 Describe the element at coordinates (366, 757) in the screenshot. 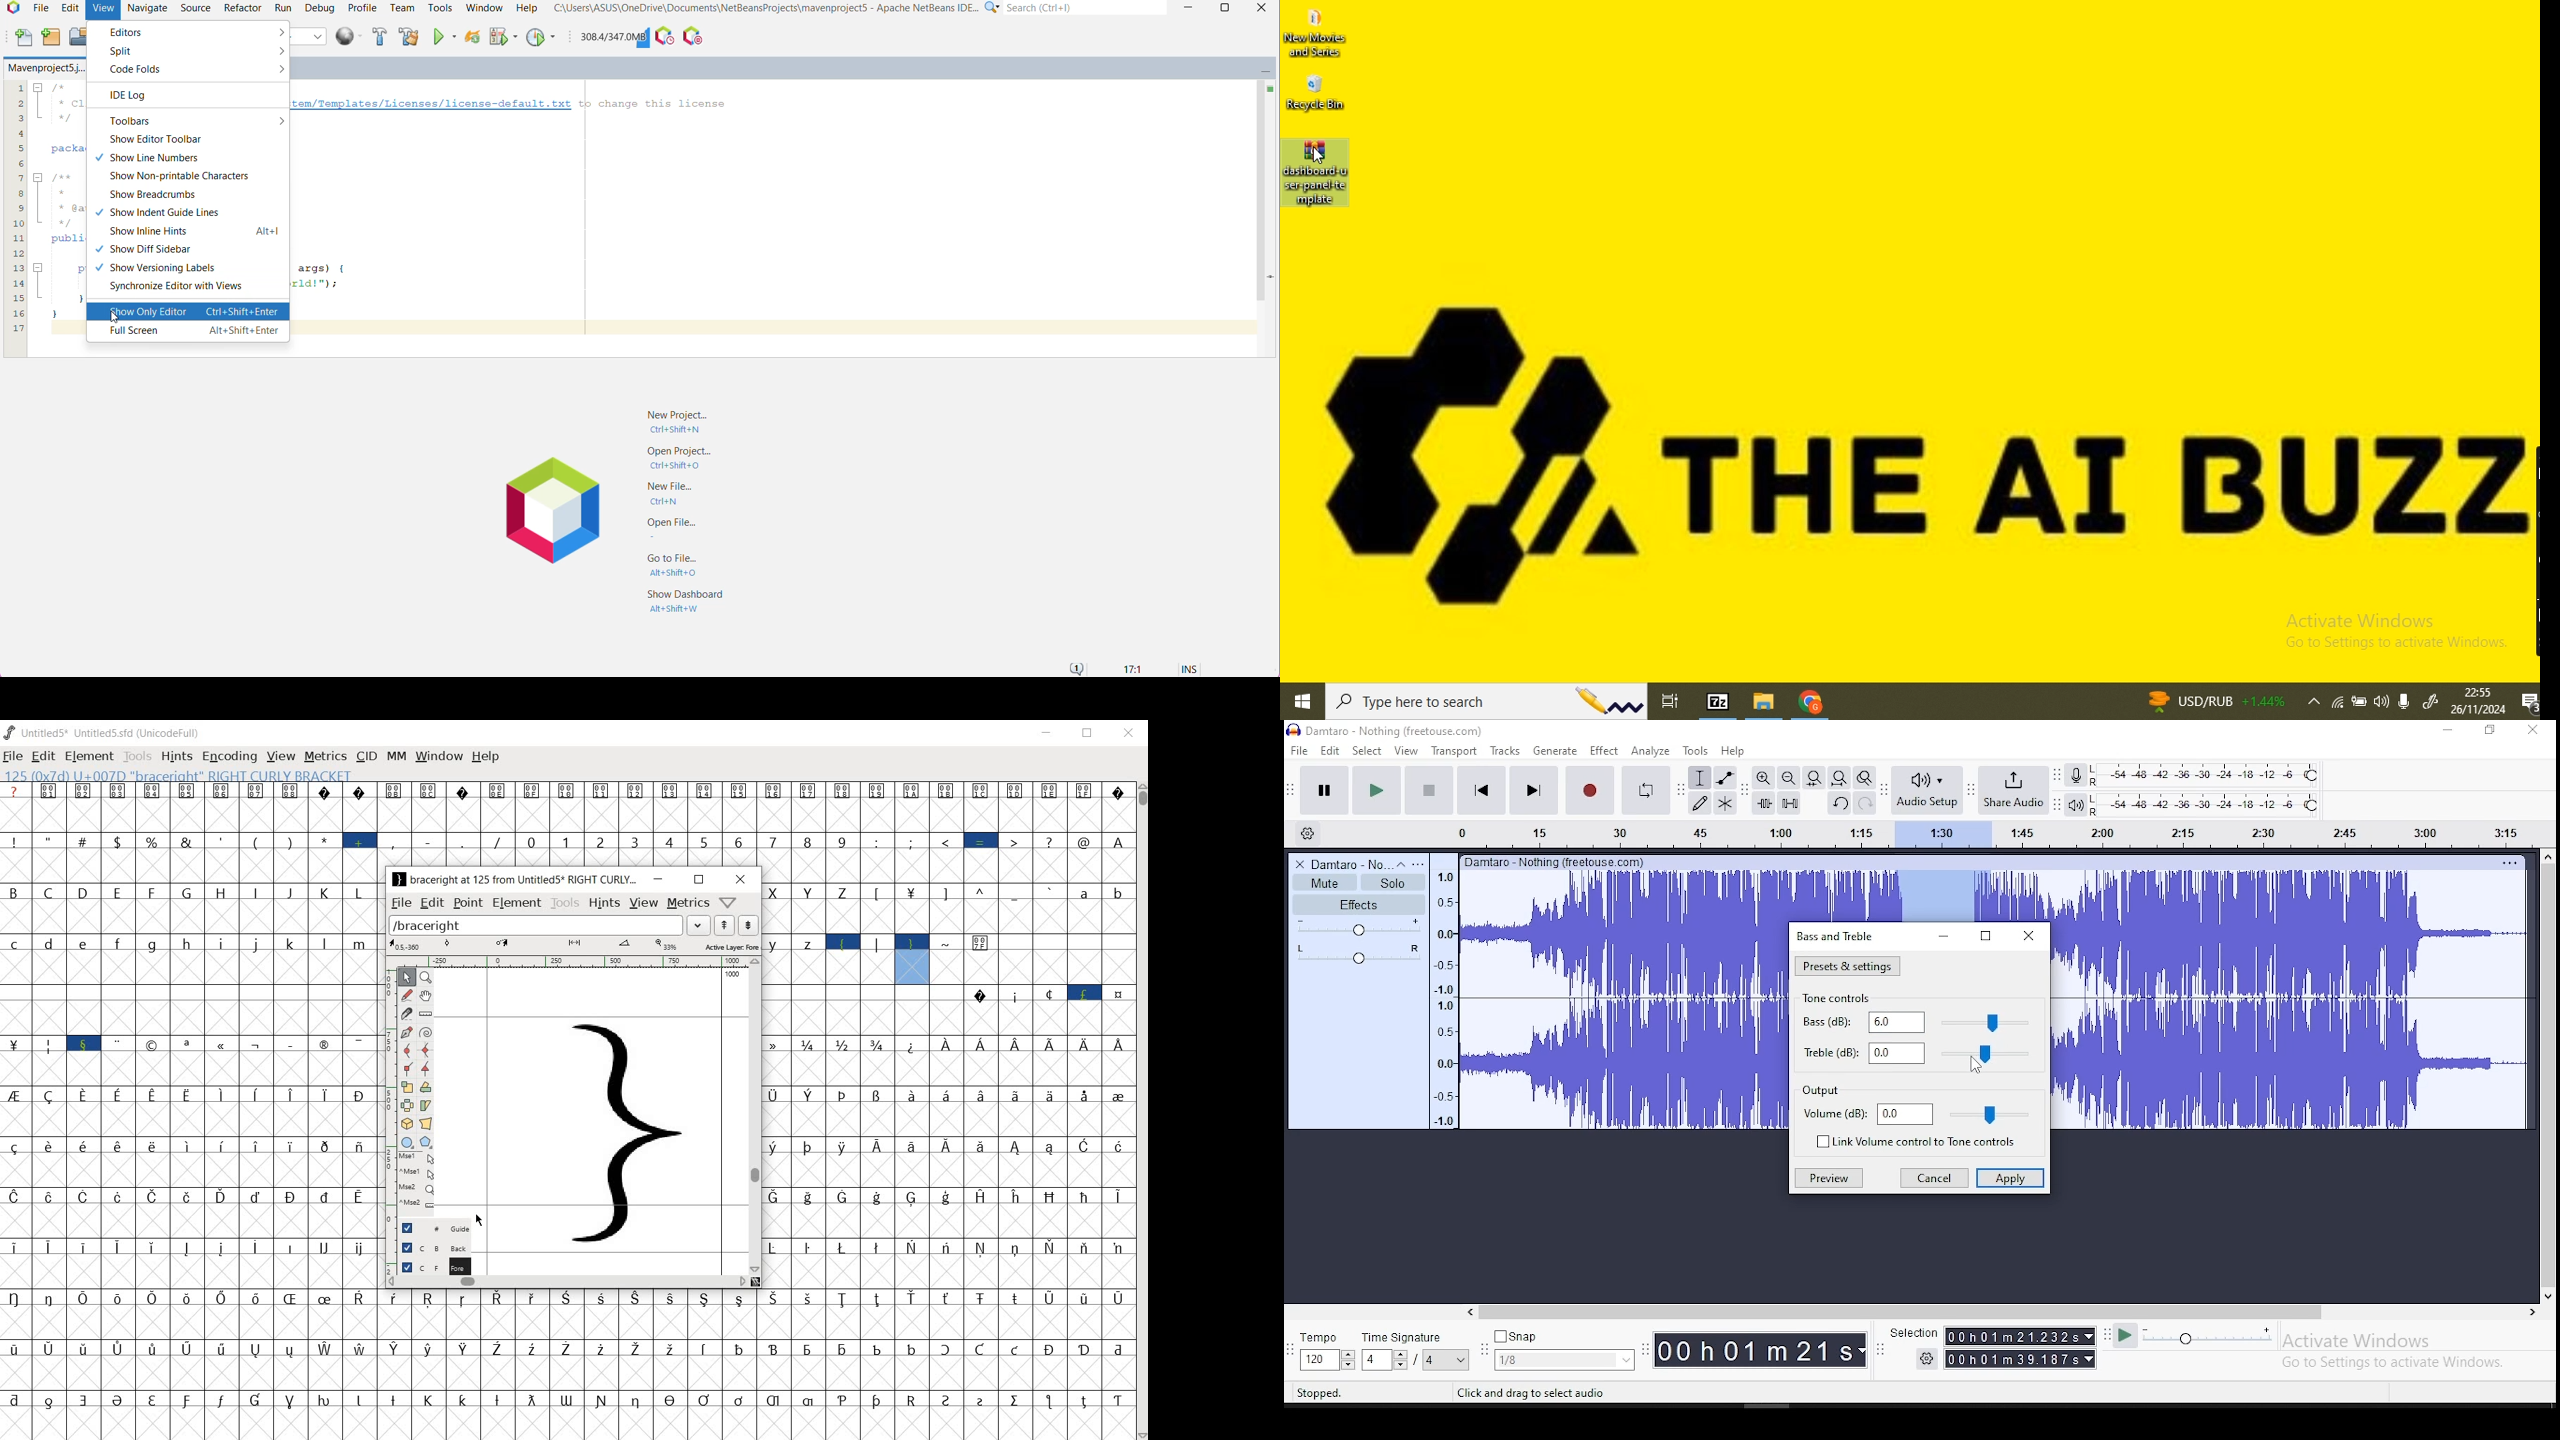

I see `CID` at that location.